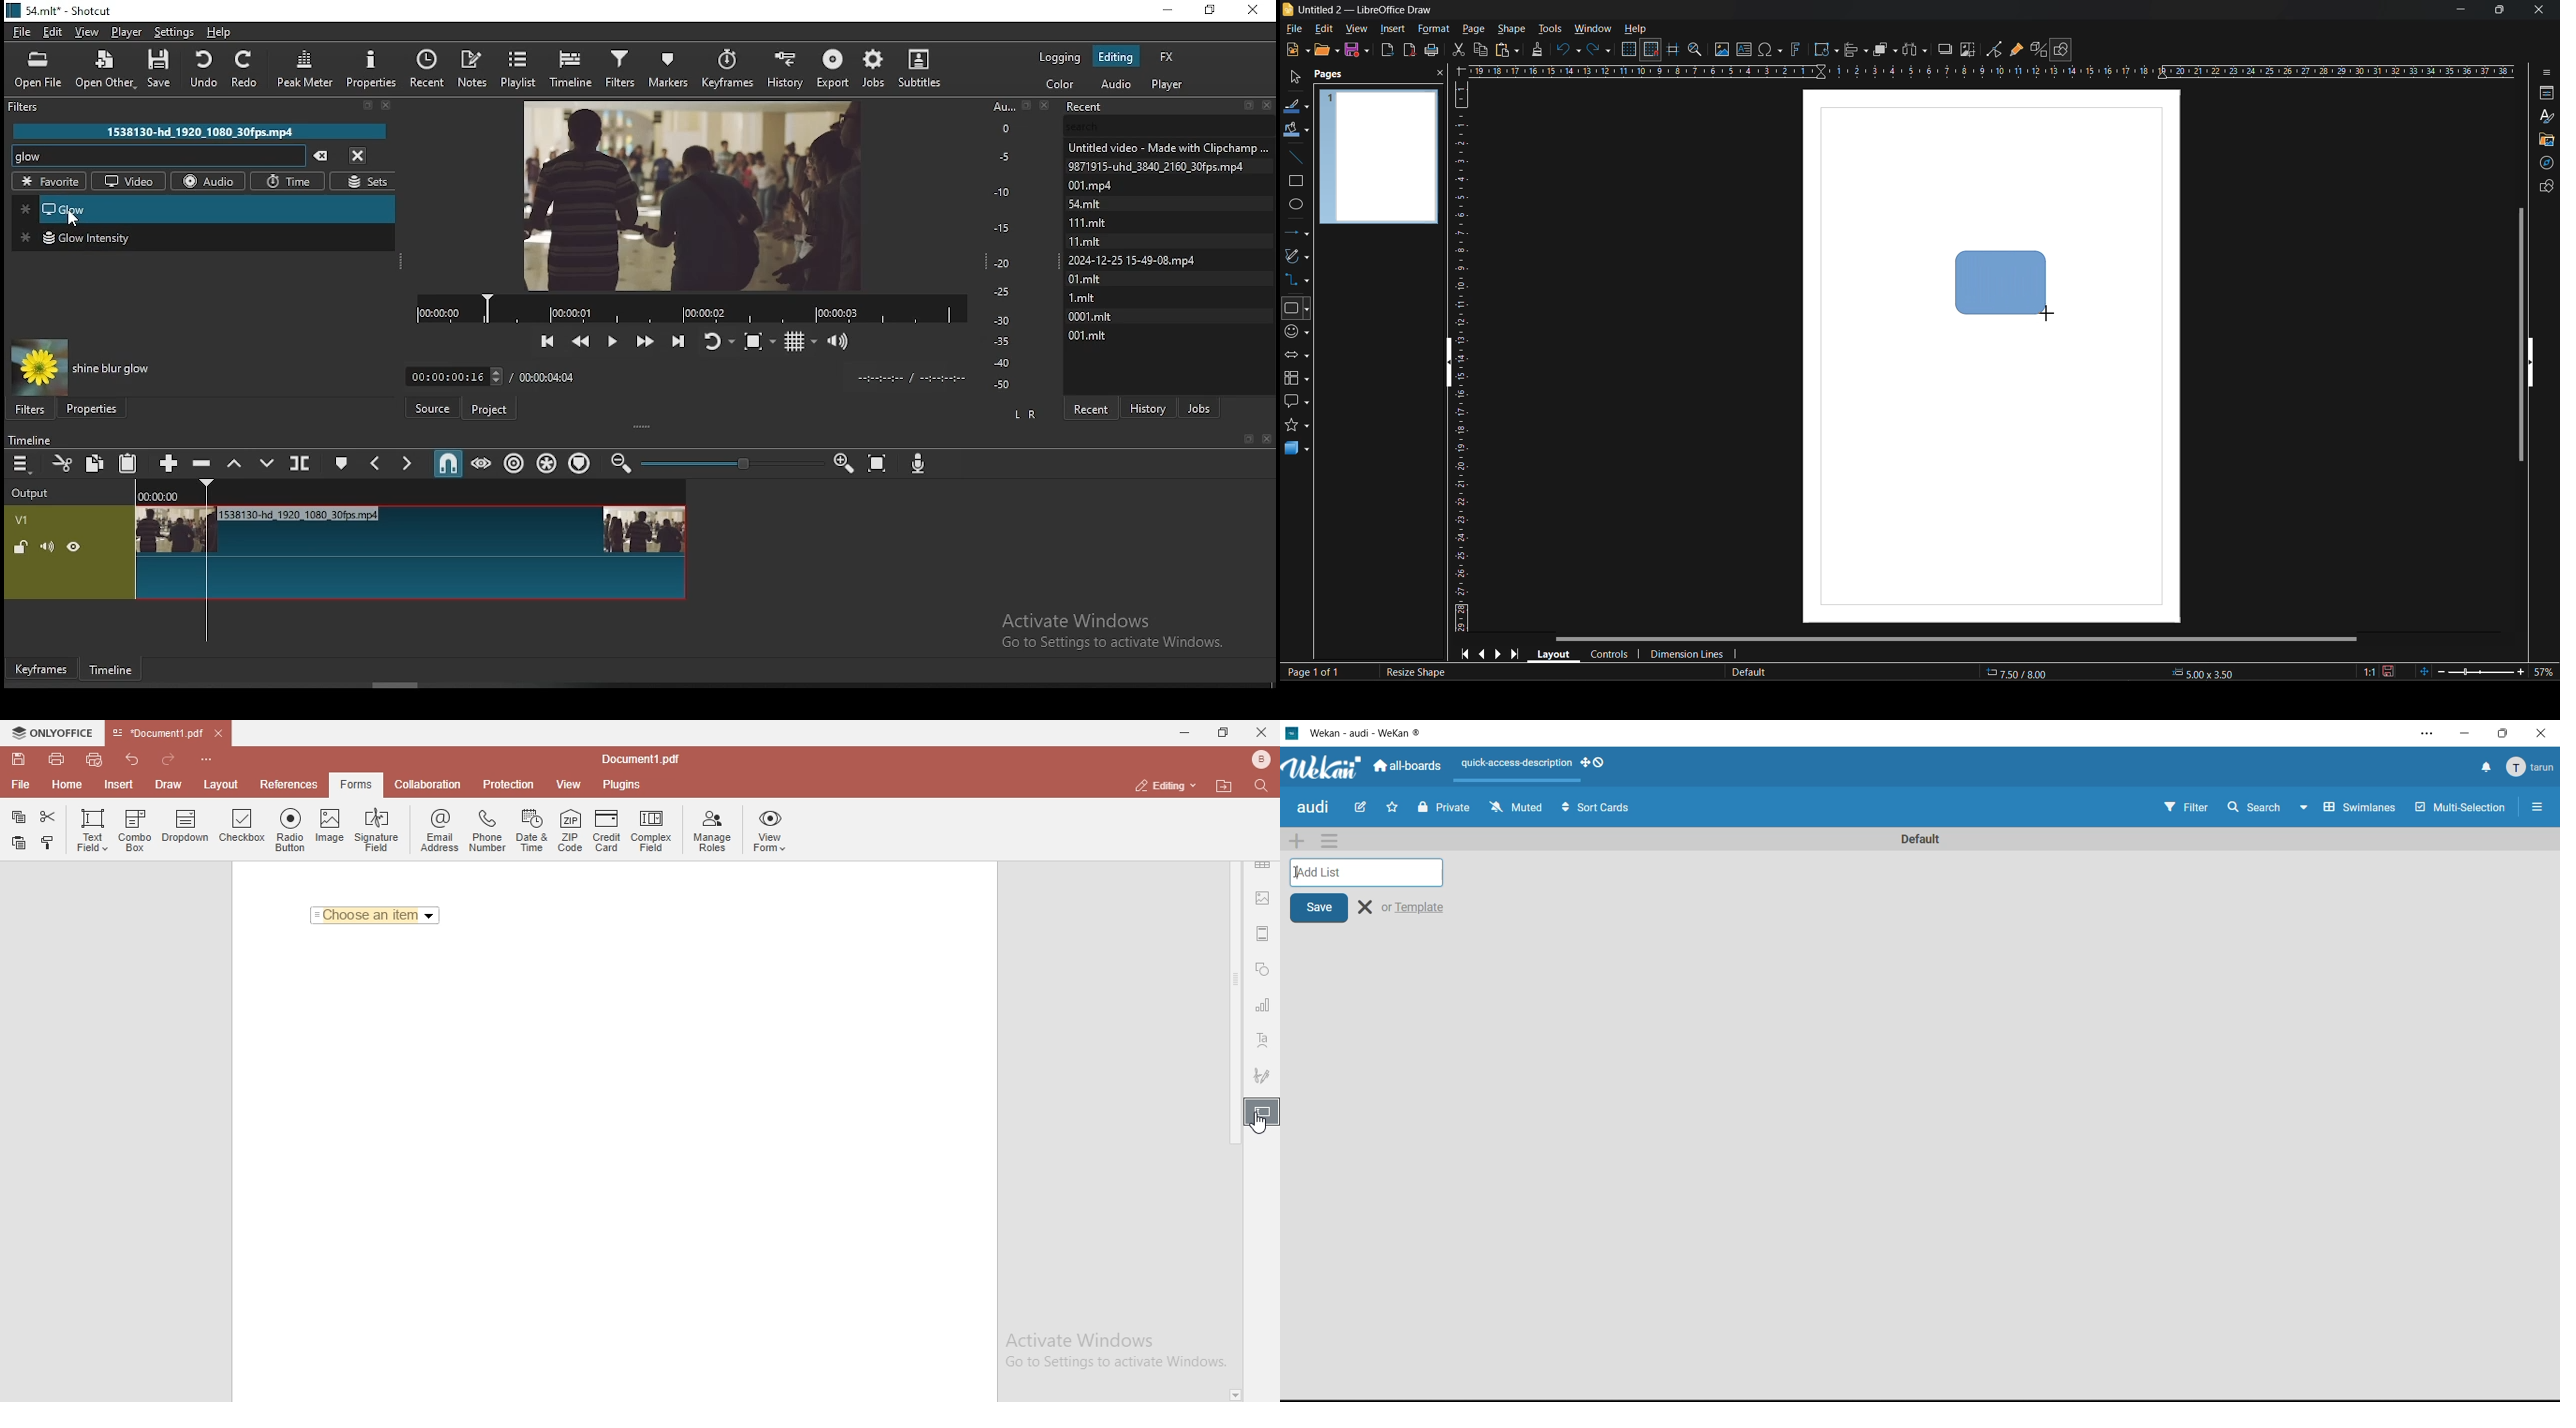 The height and width of the screenshot is (1428, 2576). I want to click on create/edit marker, so click(339, 466).